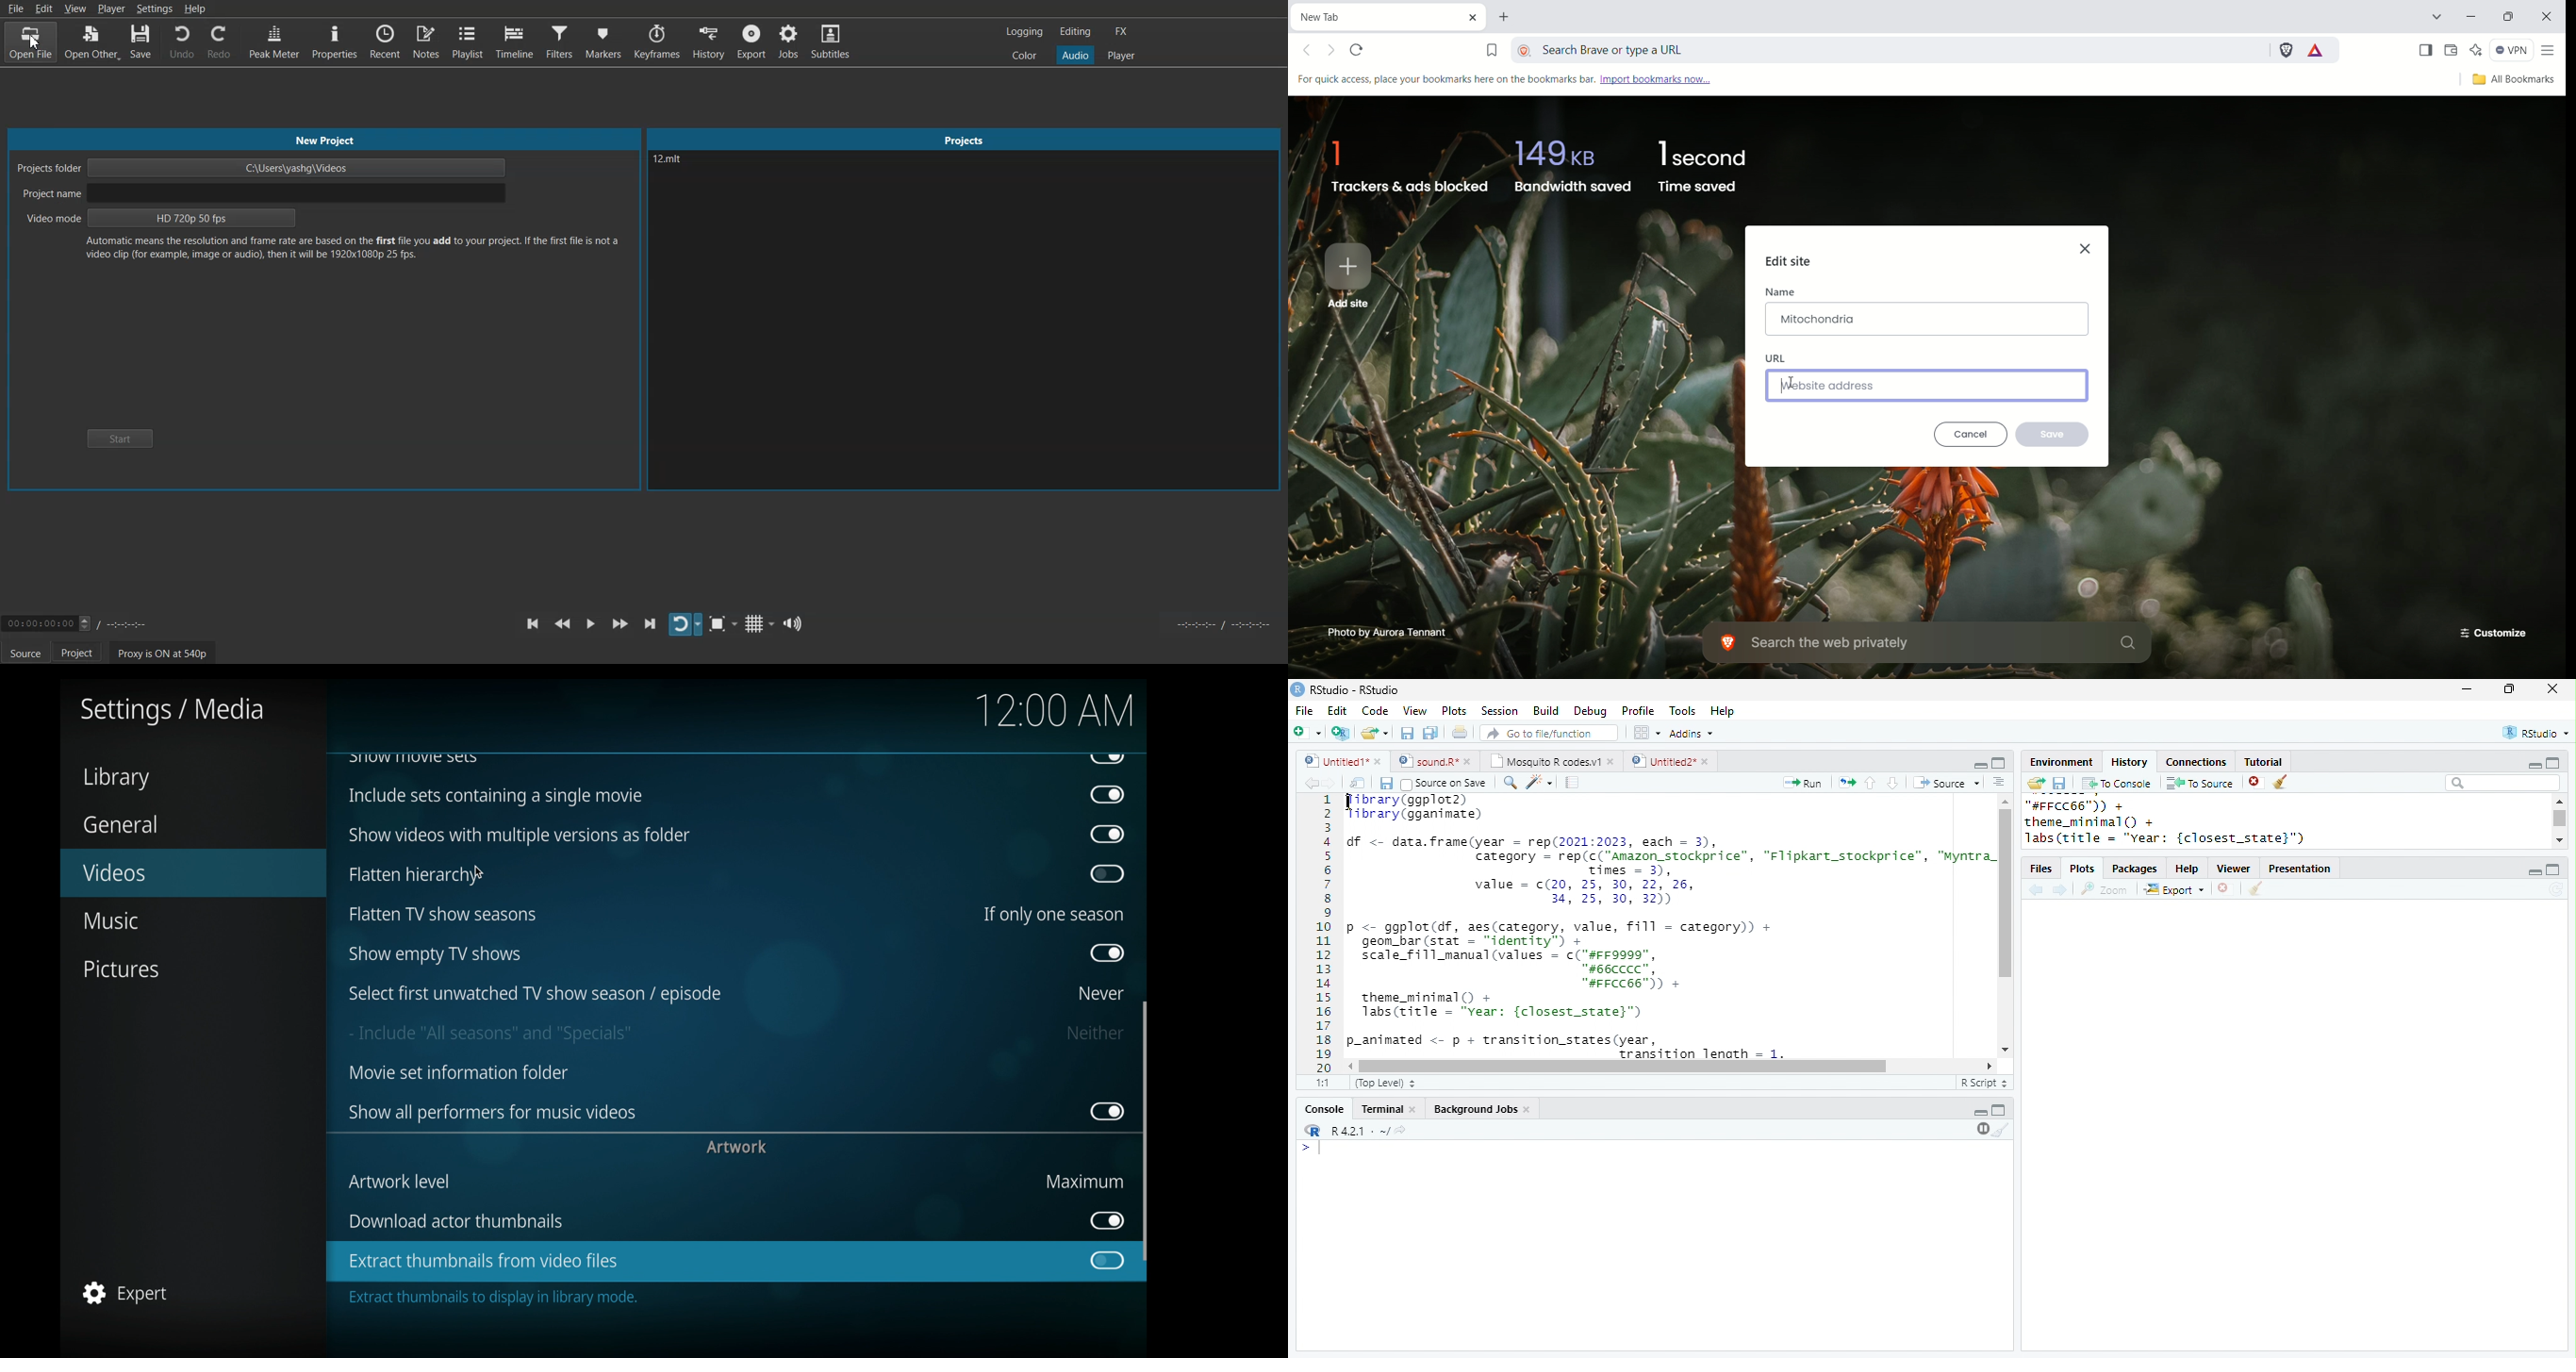  What do you see at coordinates (2300, 869) in the screenshot?
I see `Presentation` at bounding box center [2300, 869].